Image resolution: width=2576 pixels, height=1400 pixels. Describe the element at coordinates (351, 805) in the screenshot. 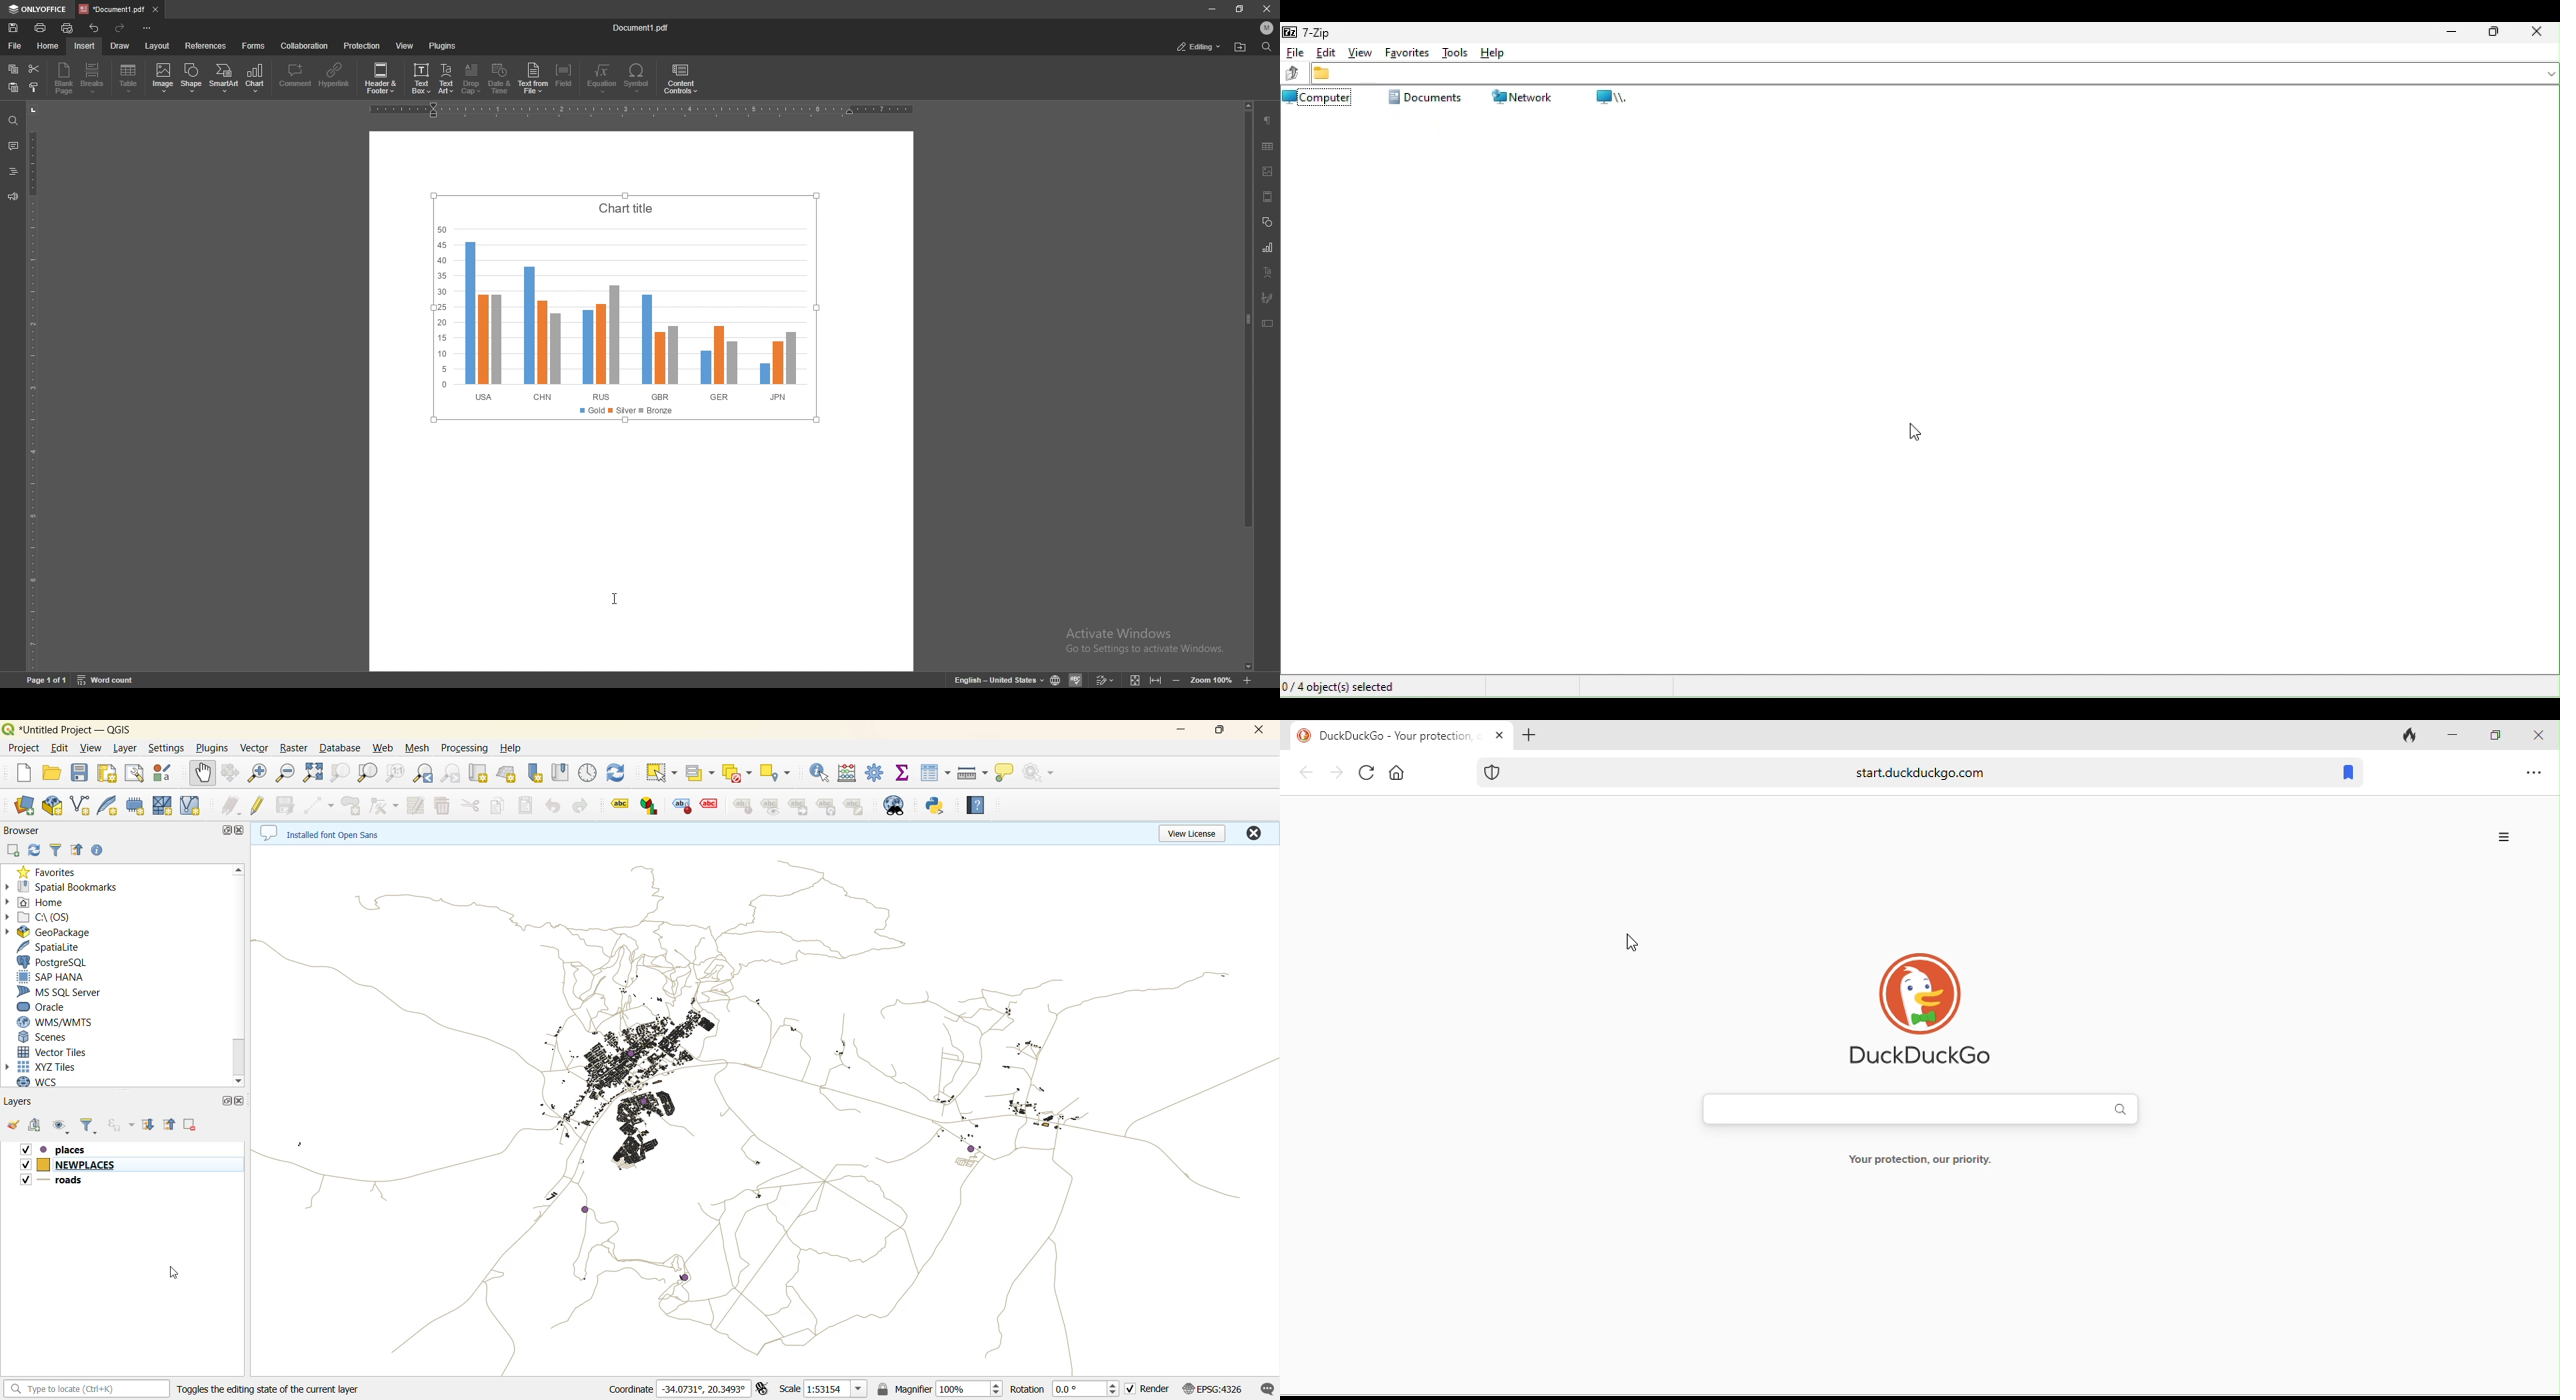

I see `add polygon` at that location.